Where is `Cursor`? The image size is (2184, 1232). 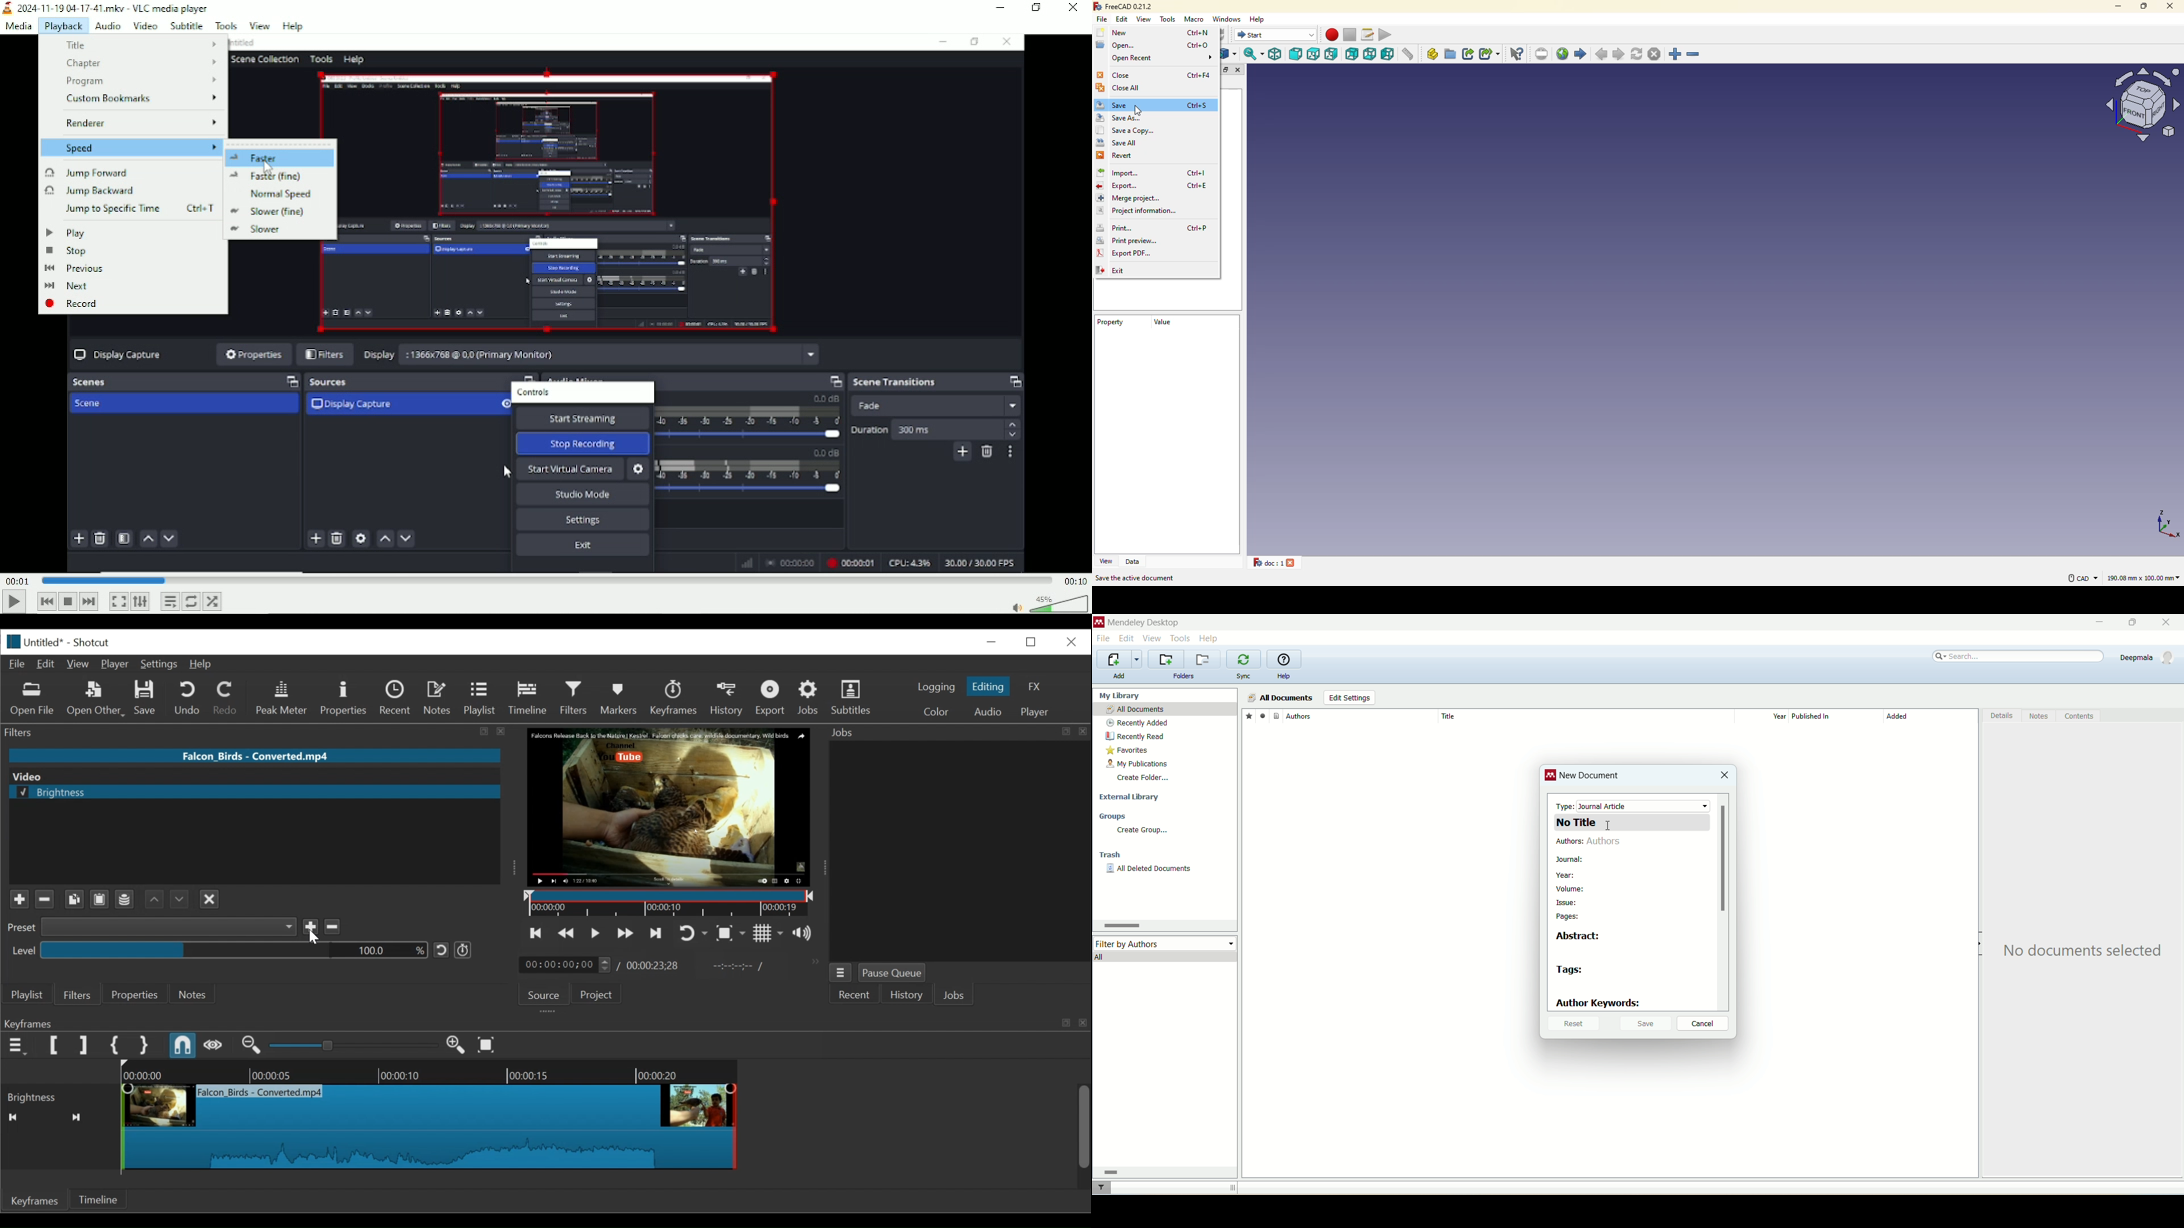 Cursor is located at coordinates (316, 939).